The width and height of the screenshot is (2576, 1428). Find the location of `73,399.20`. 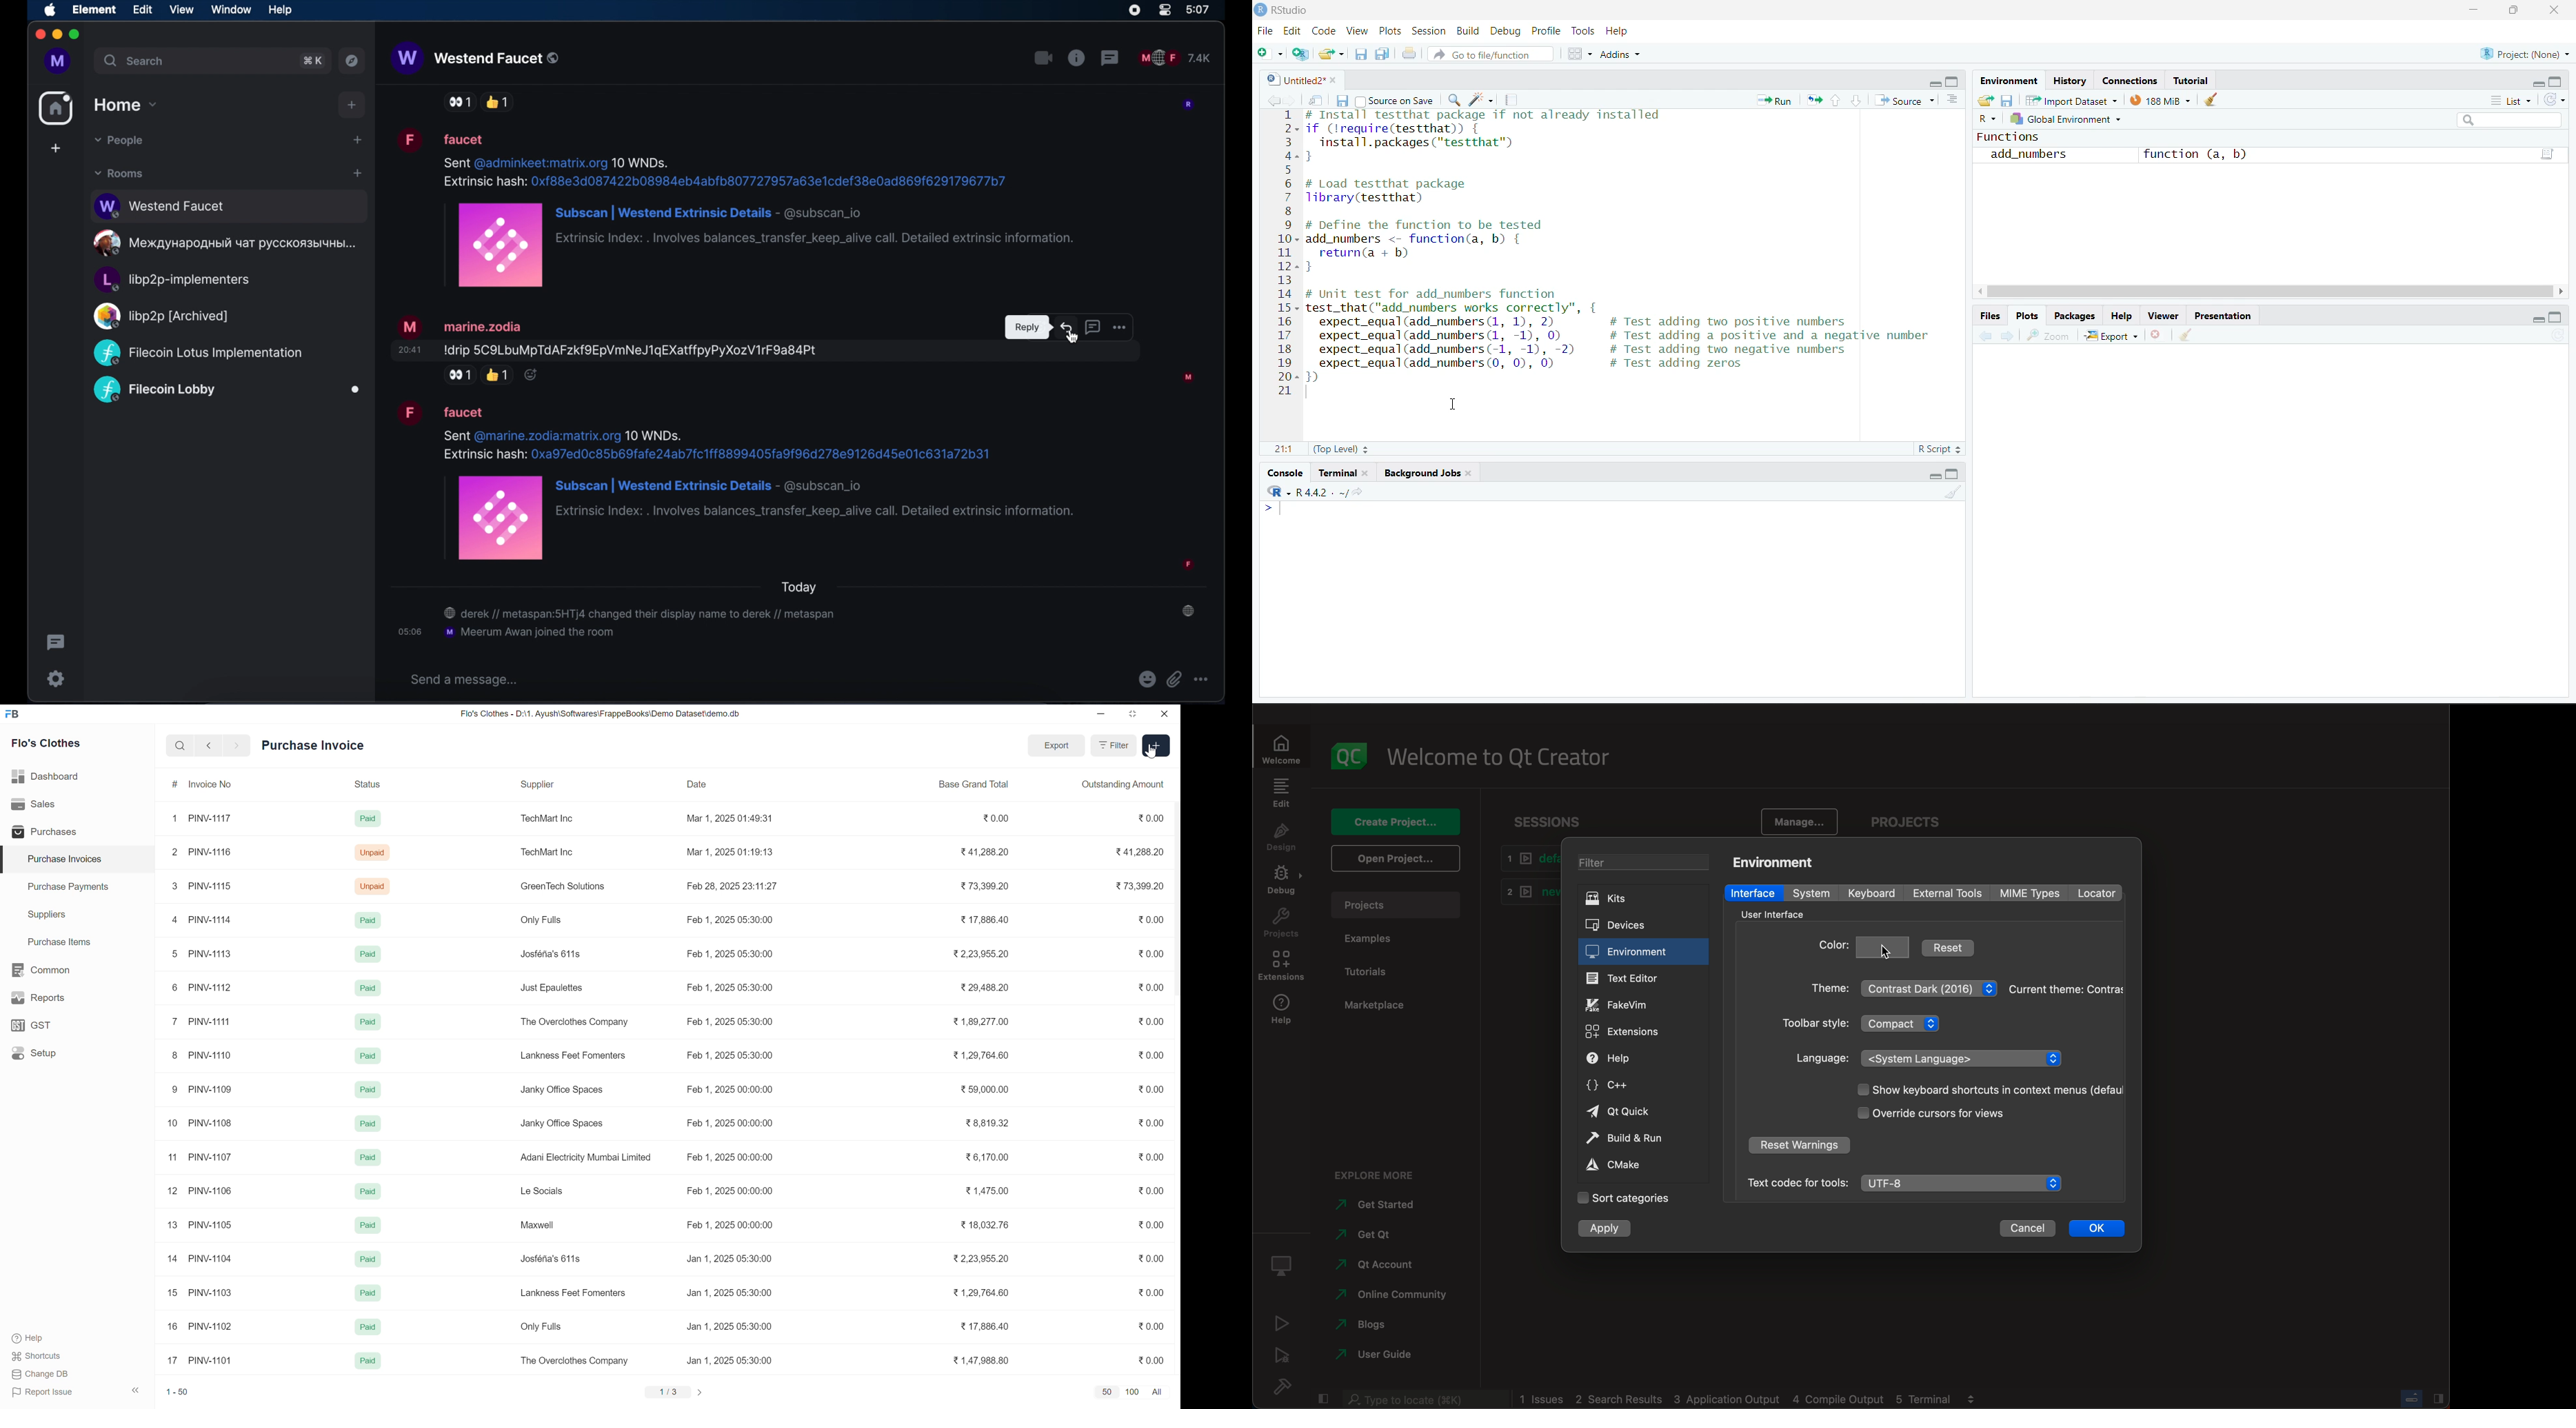

73,399.20 is located at coordinates (983, 886).